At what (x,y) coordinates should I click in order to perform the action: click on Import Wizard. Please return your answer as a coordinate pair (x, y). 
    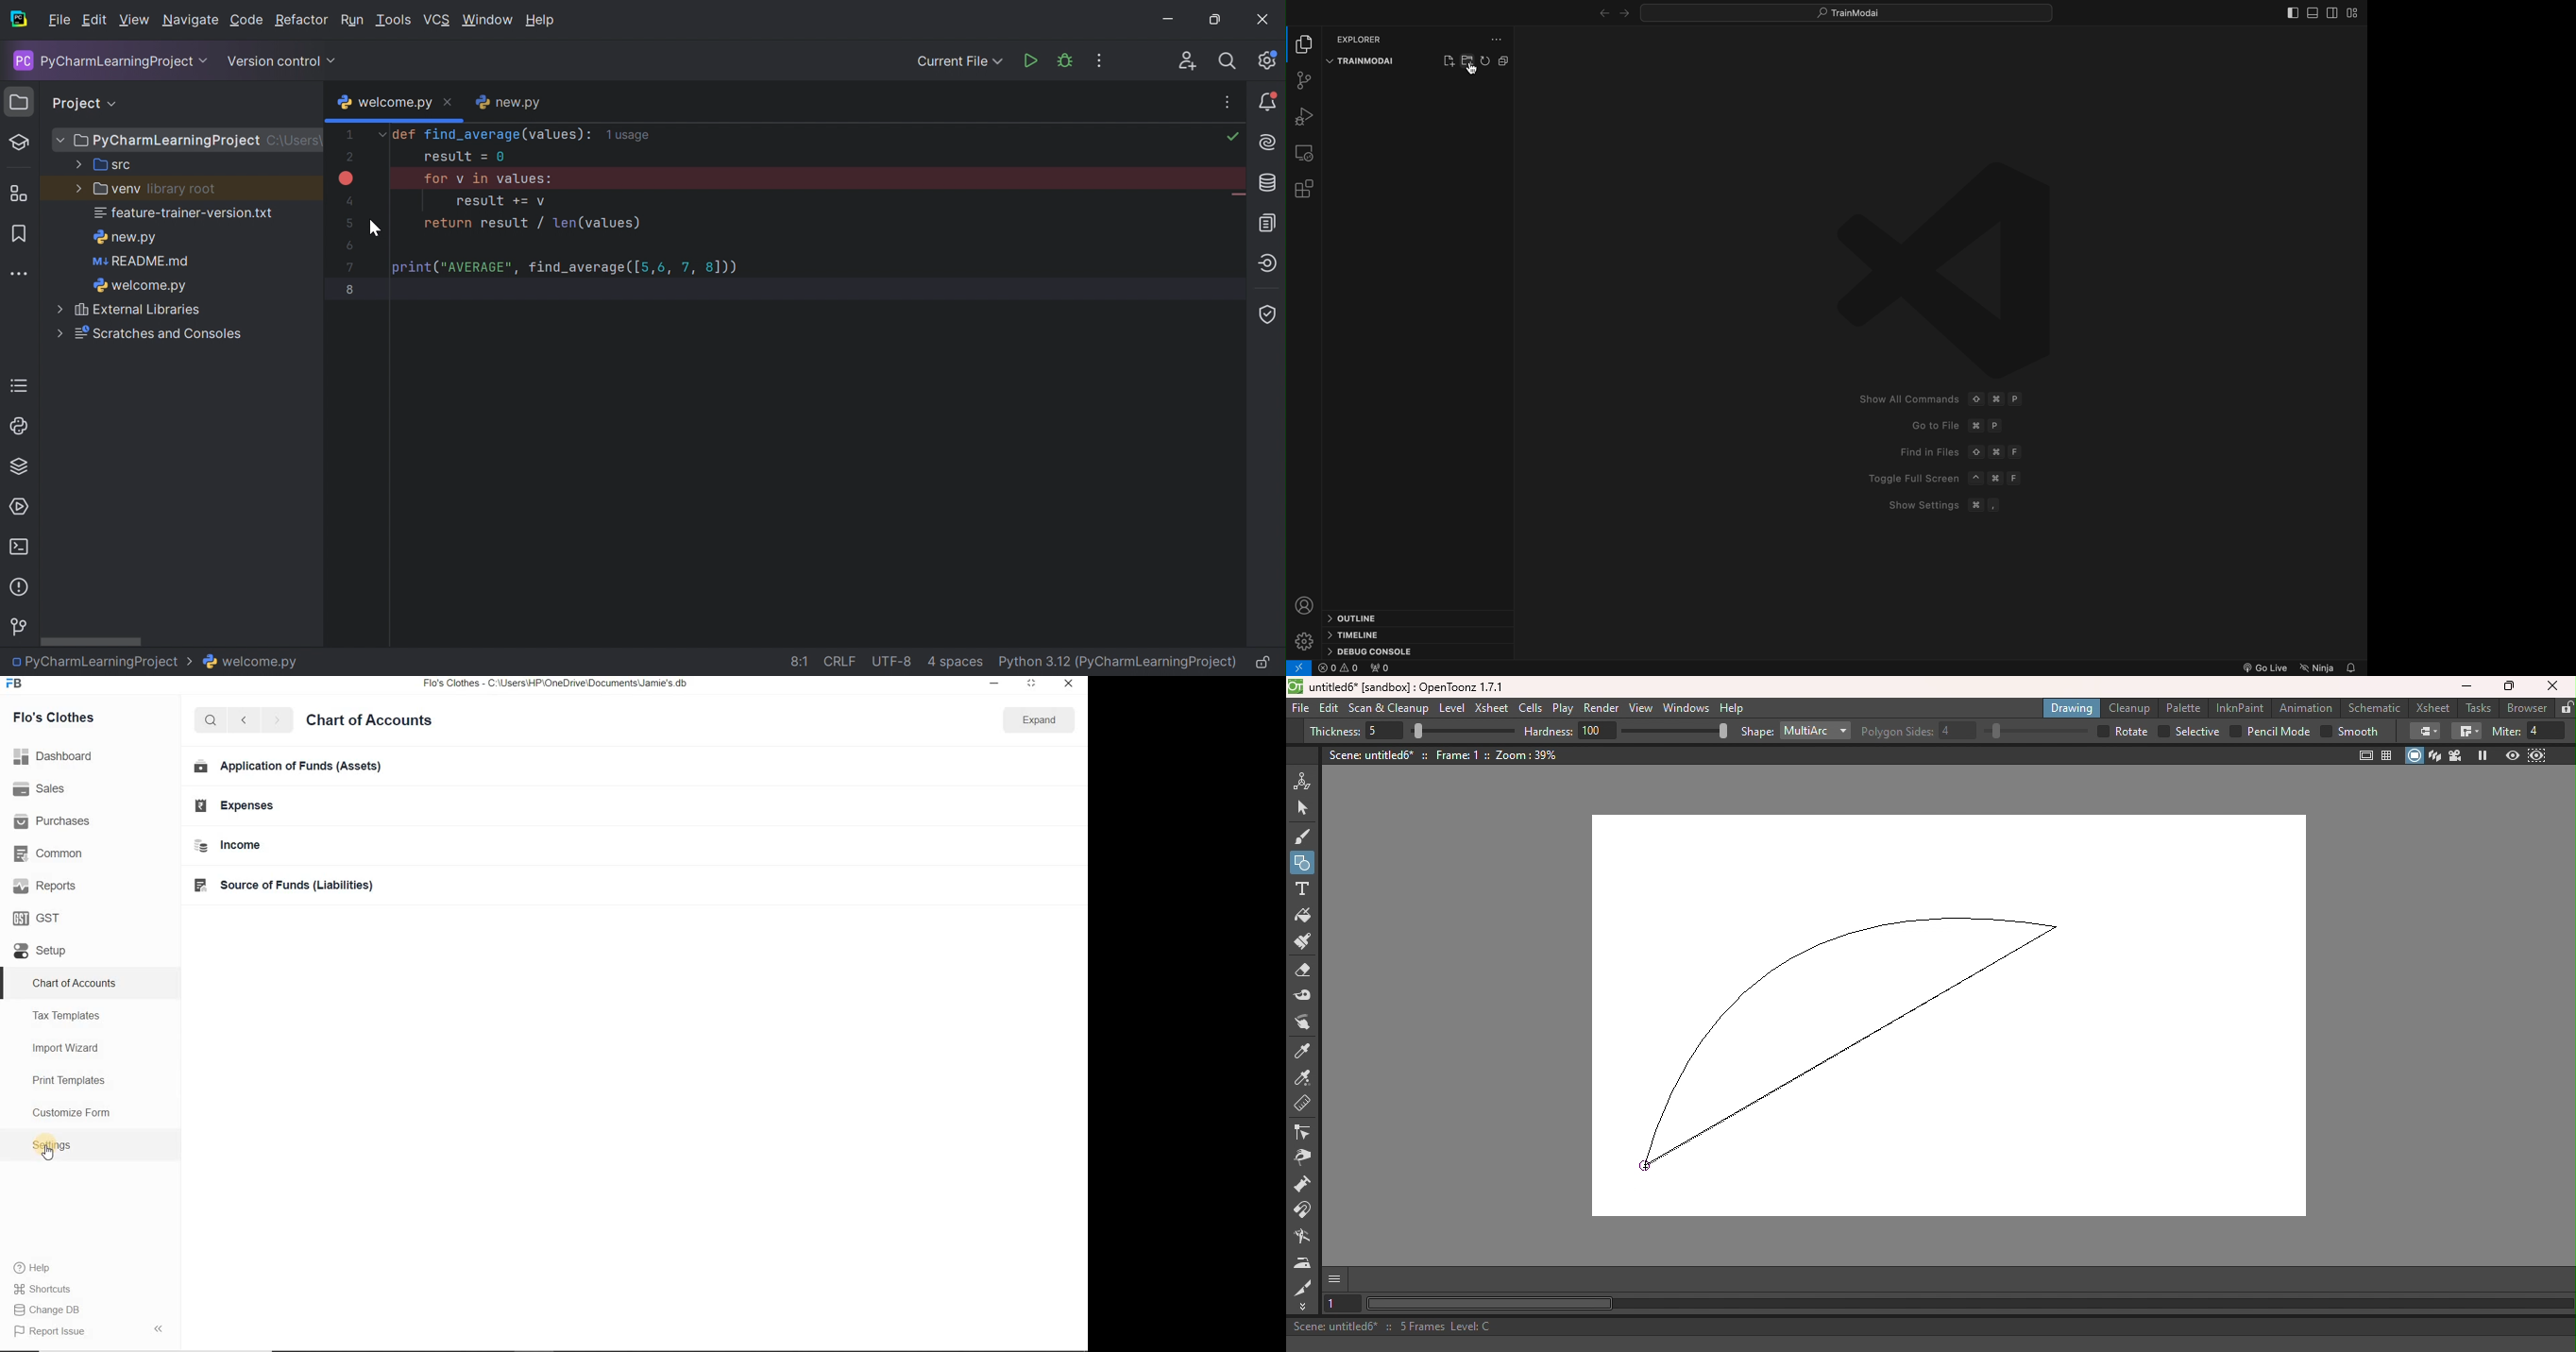
    Looking at the image, I should click on (67, 1049).